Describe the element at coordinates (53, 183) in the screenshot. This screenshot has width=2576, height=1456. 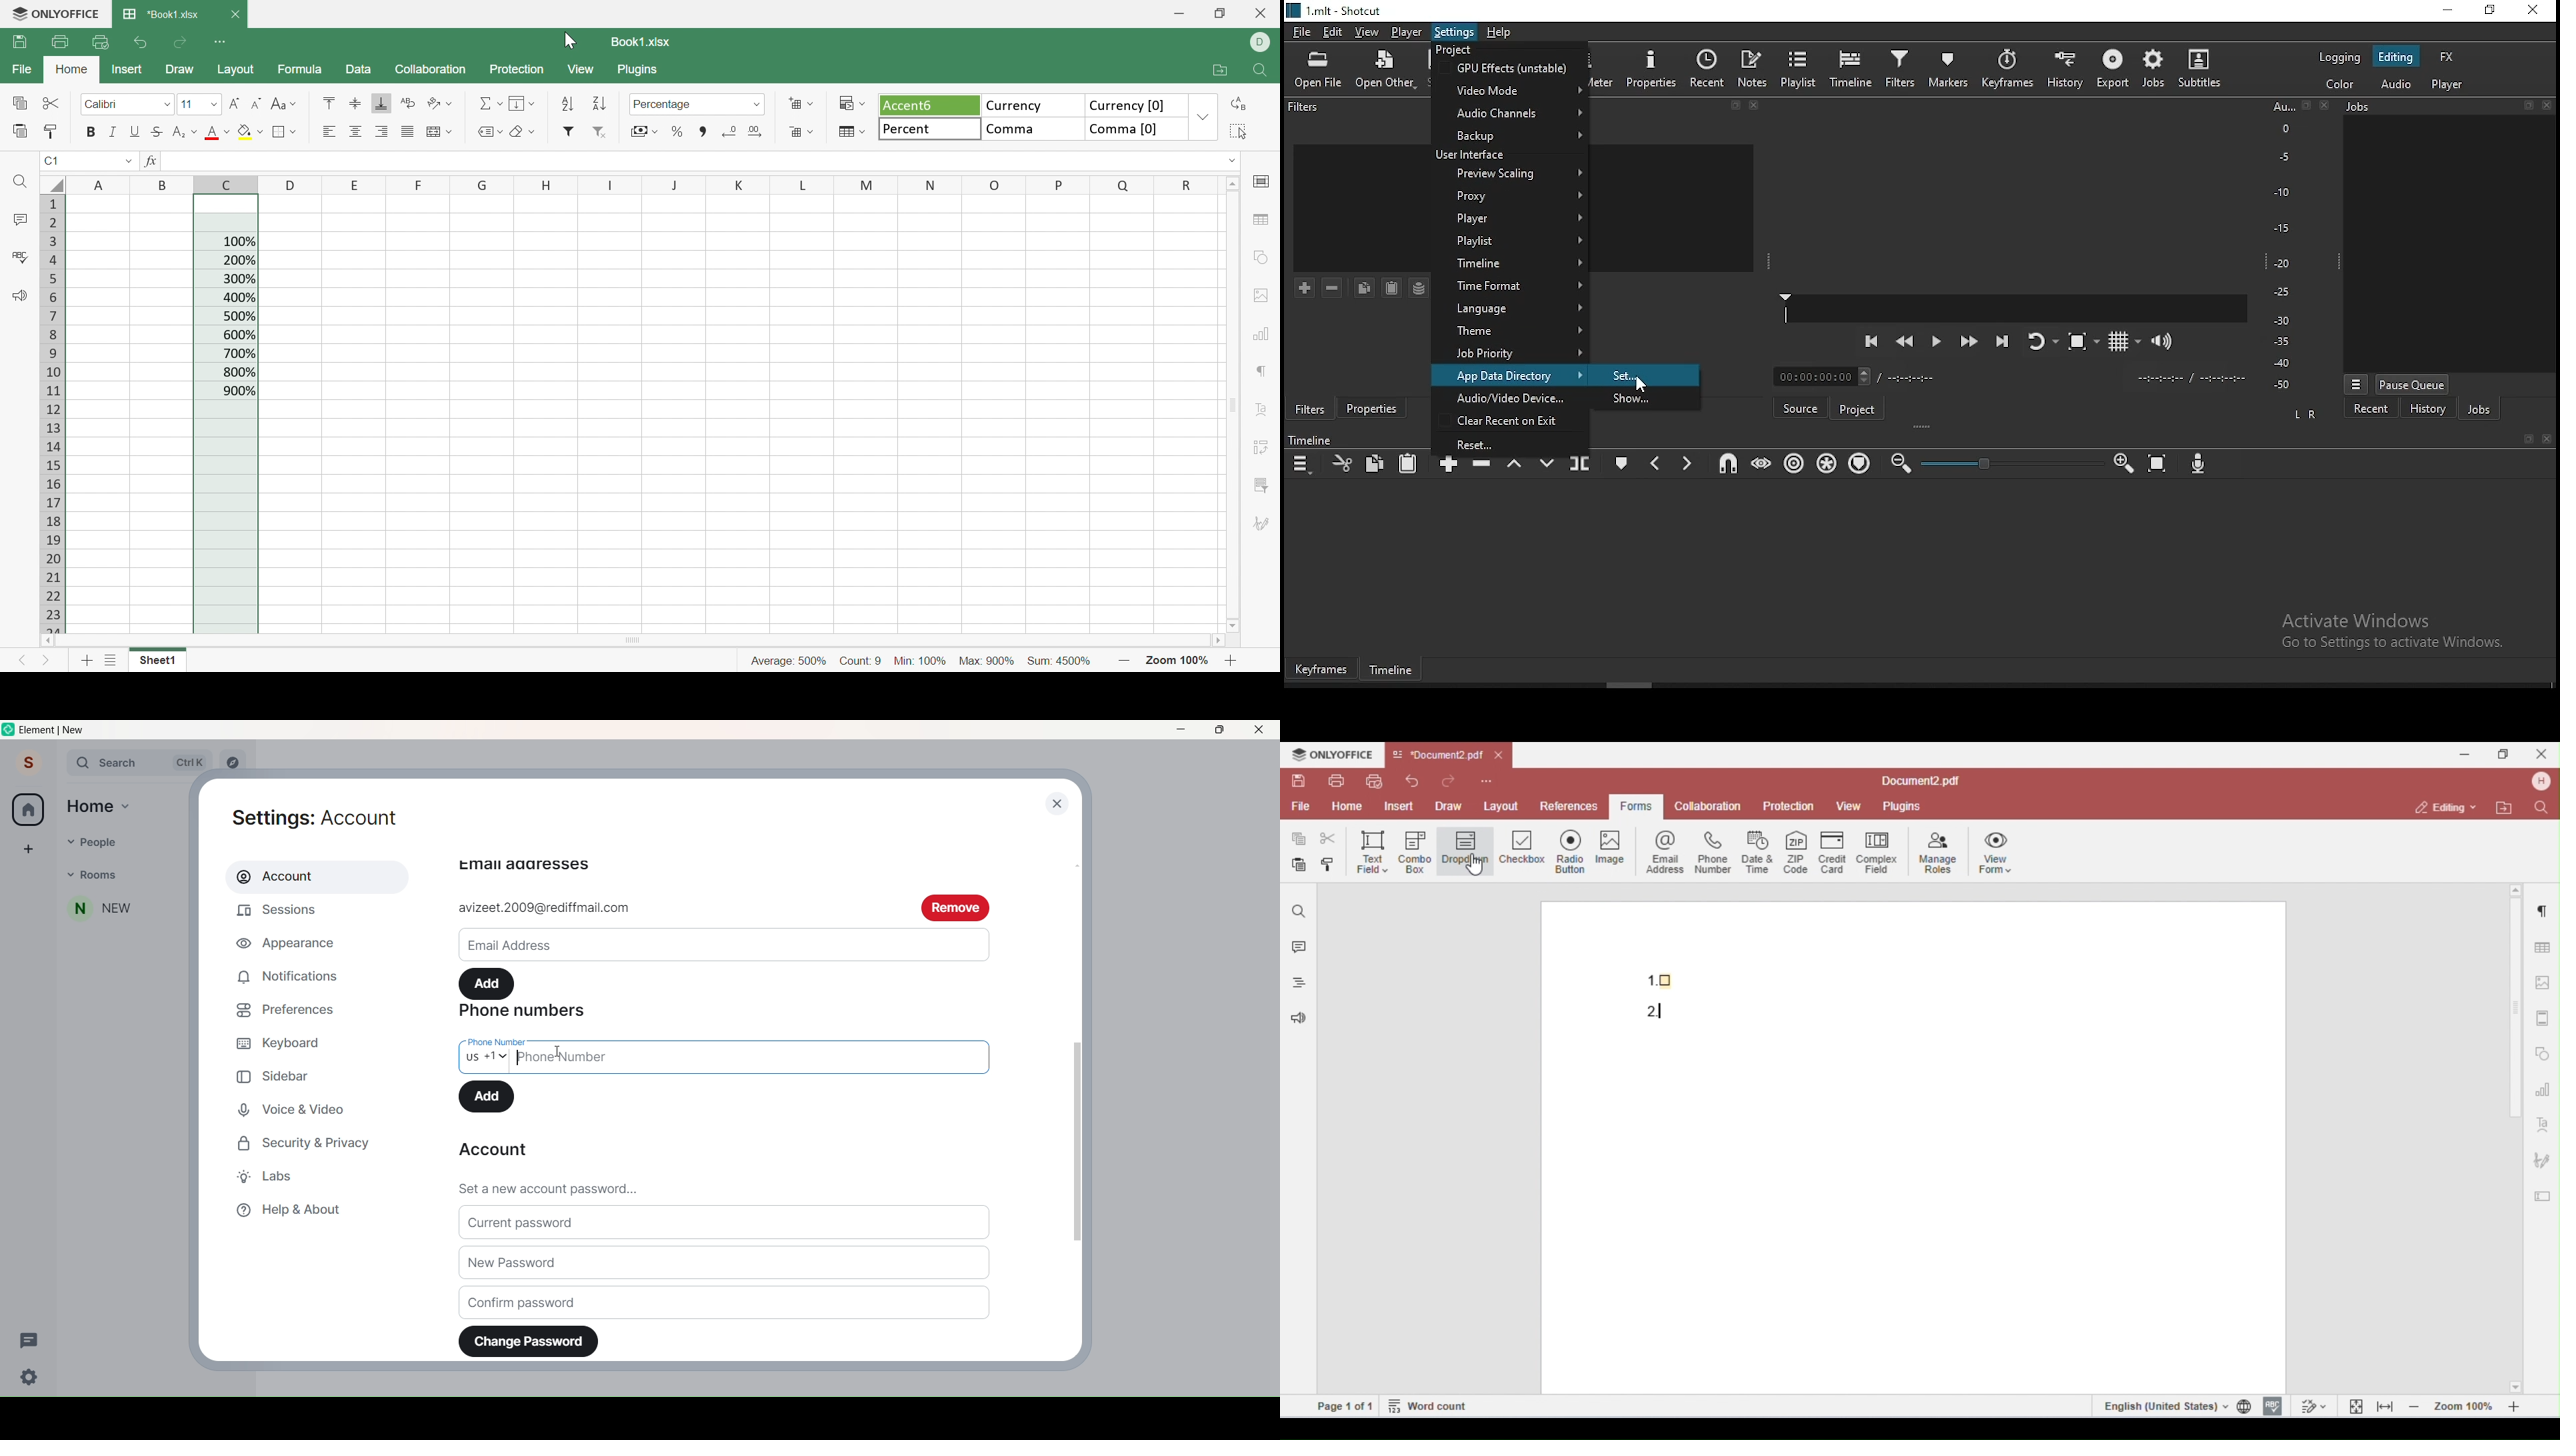
I see `Select all` at that location.